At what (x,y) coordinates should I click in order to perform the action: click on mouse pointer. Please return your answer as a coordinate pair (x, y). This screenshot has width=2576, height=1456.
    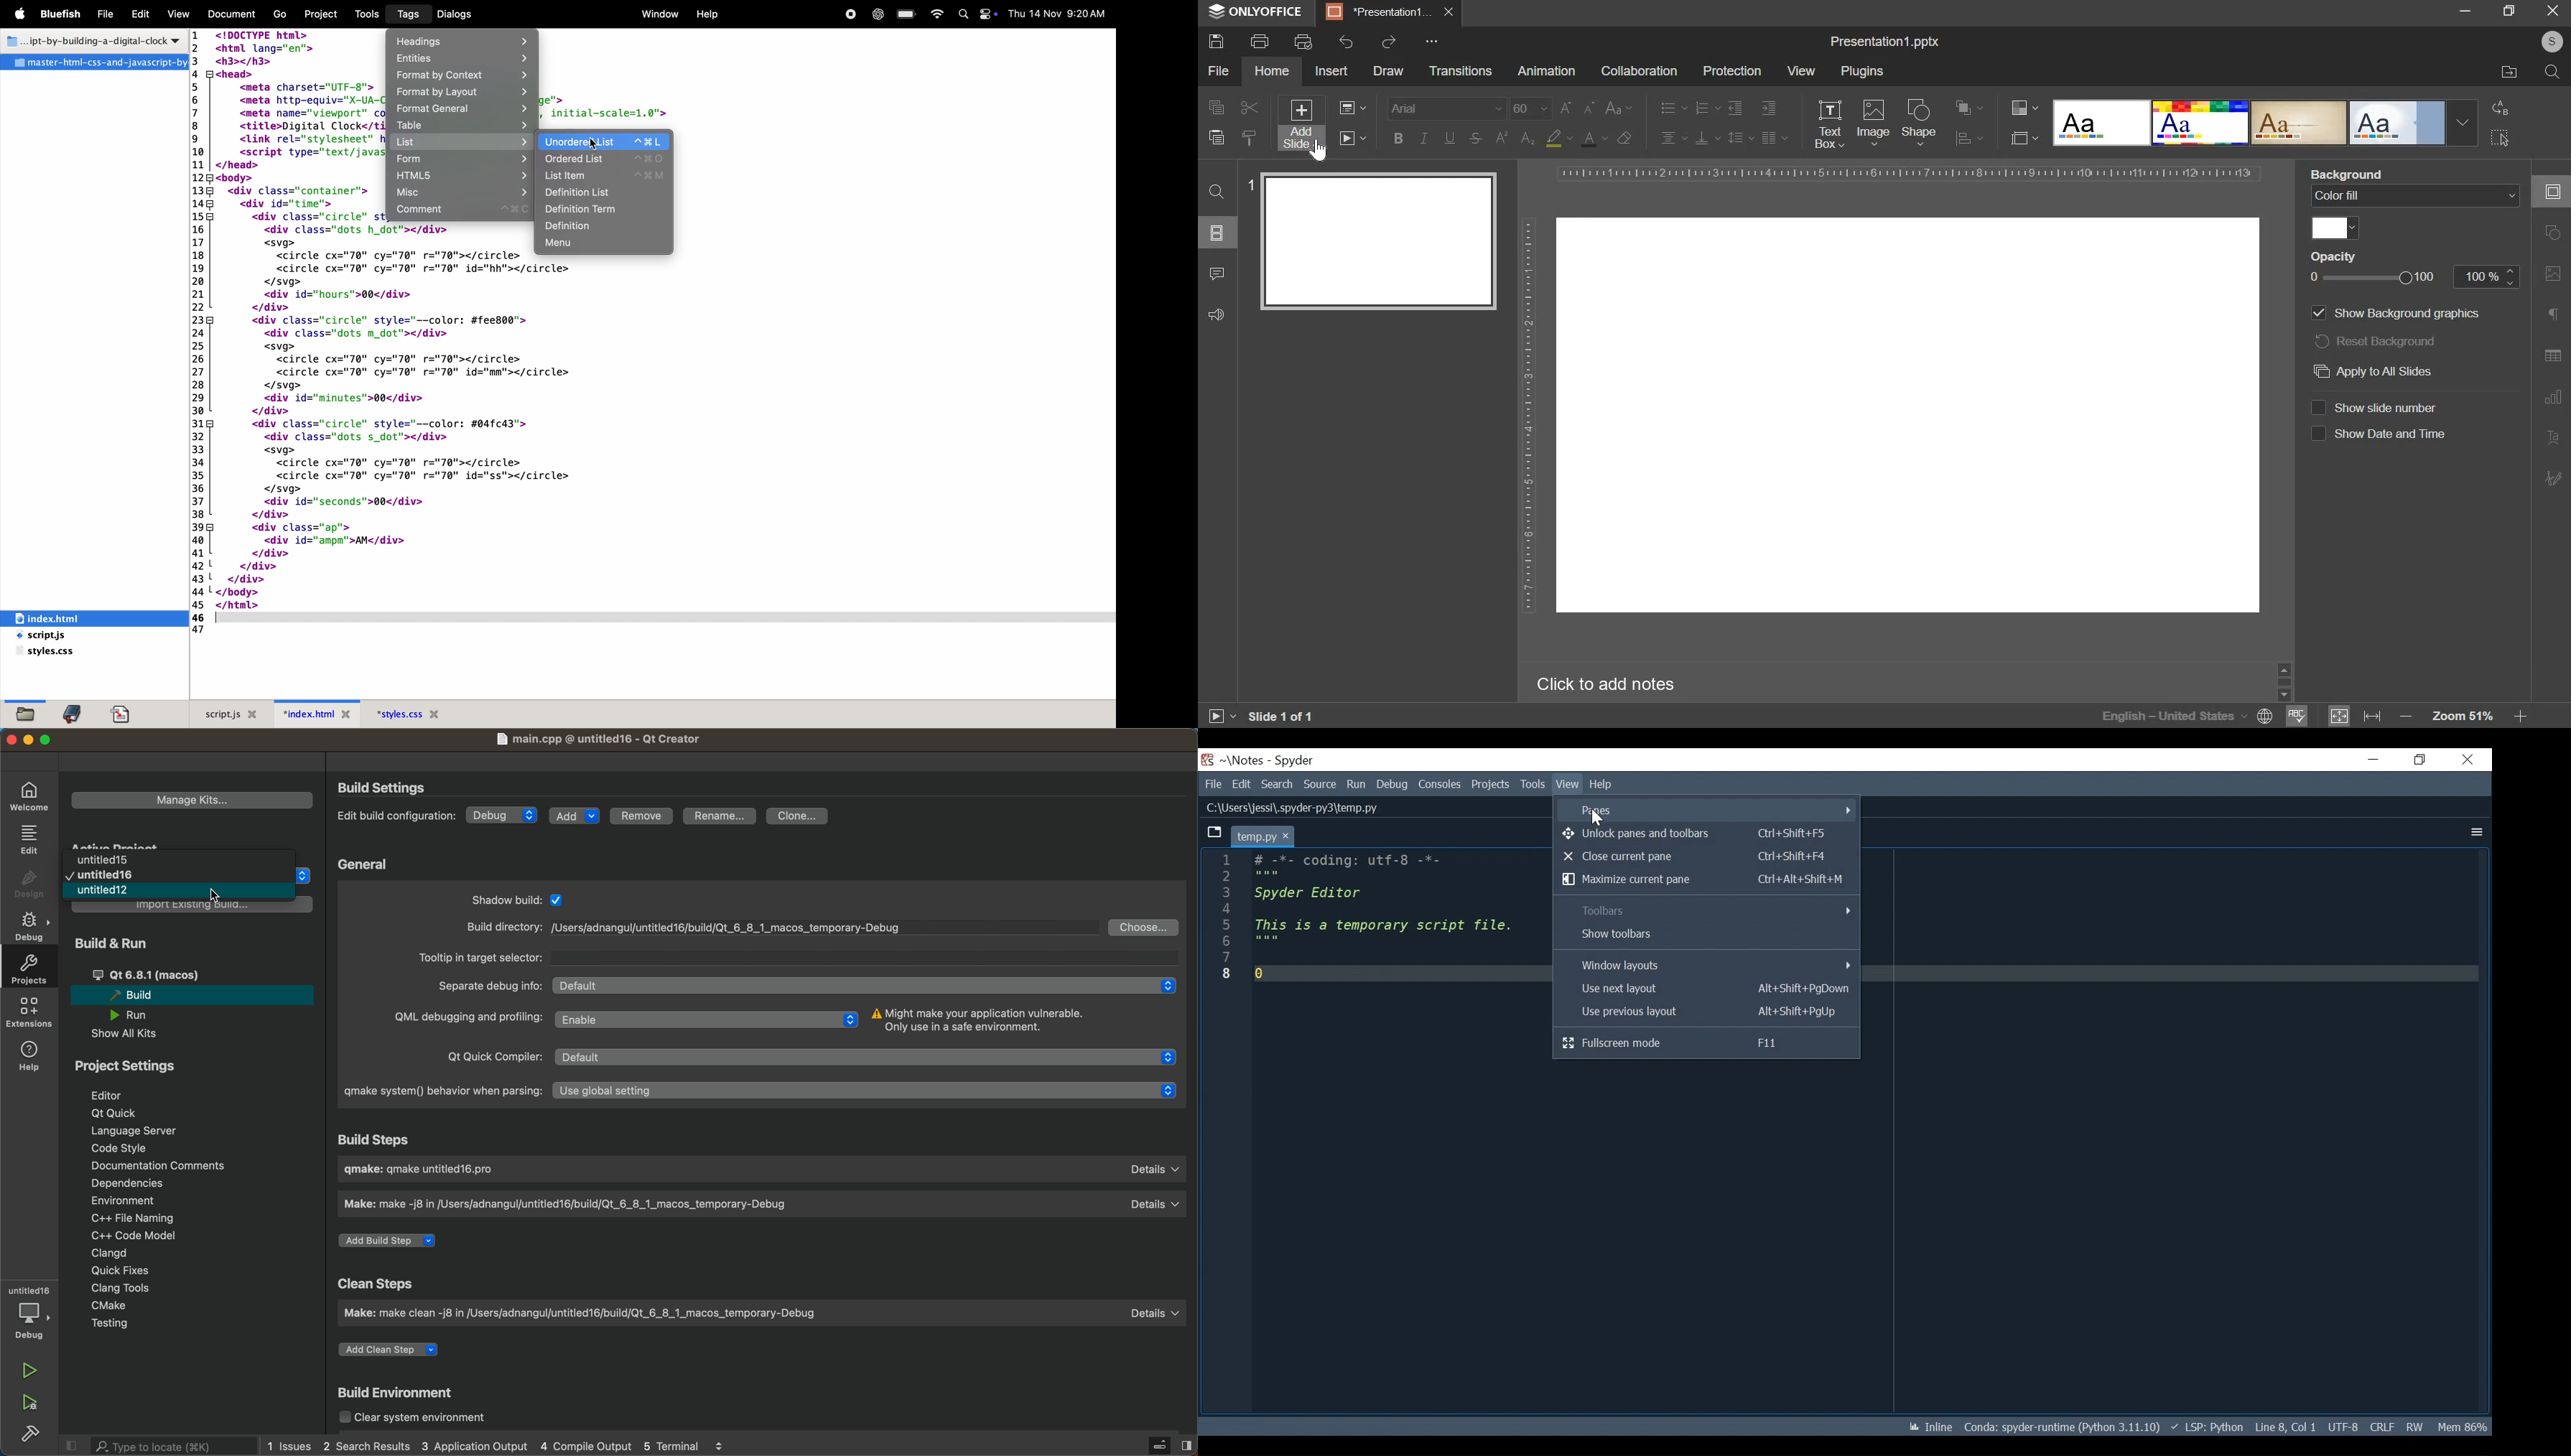
    Looking at the image, I should click on (1314, 151).